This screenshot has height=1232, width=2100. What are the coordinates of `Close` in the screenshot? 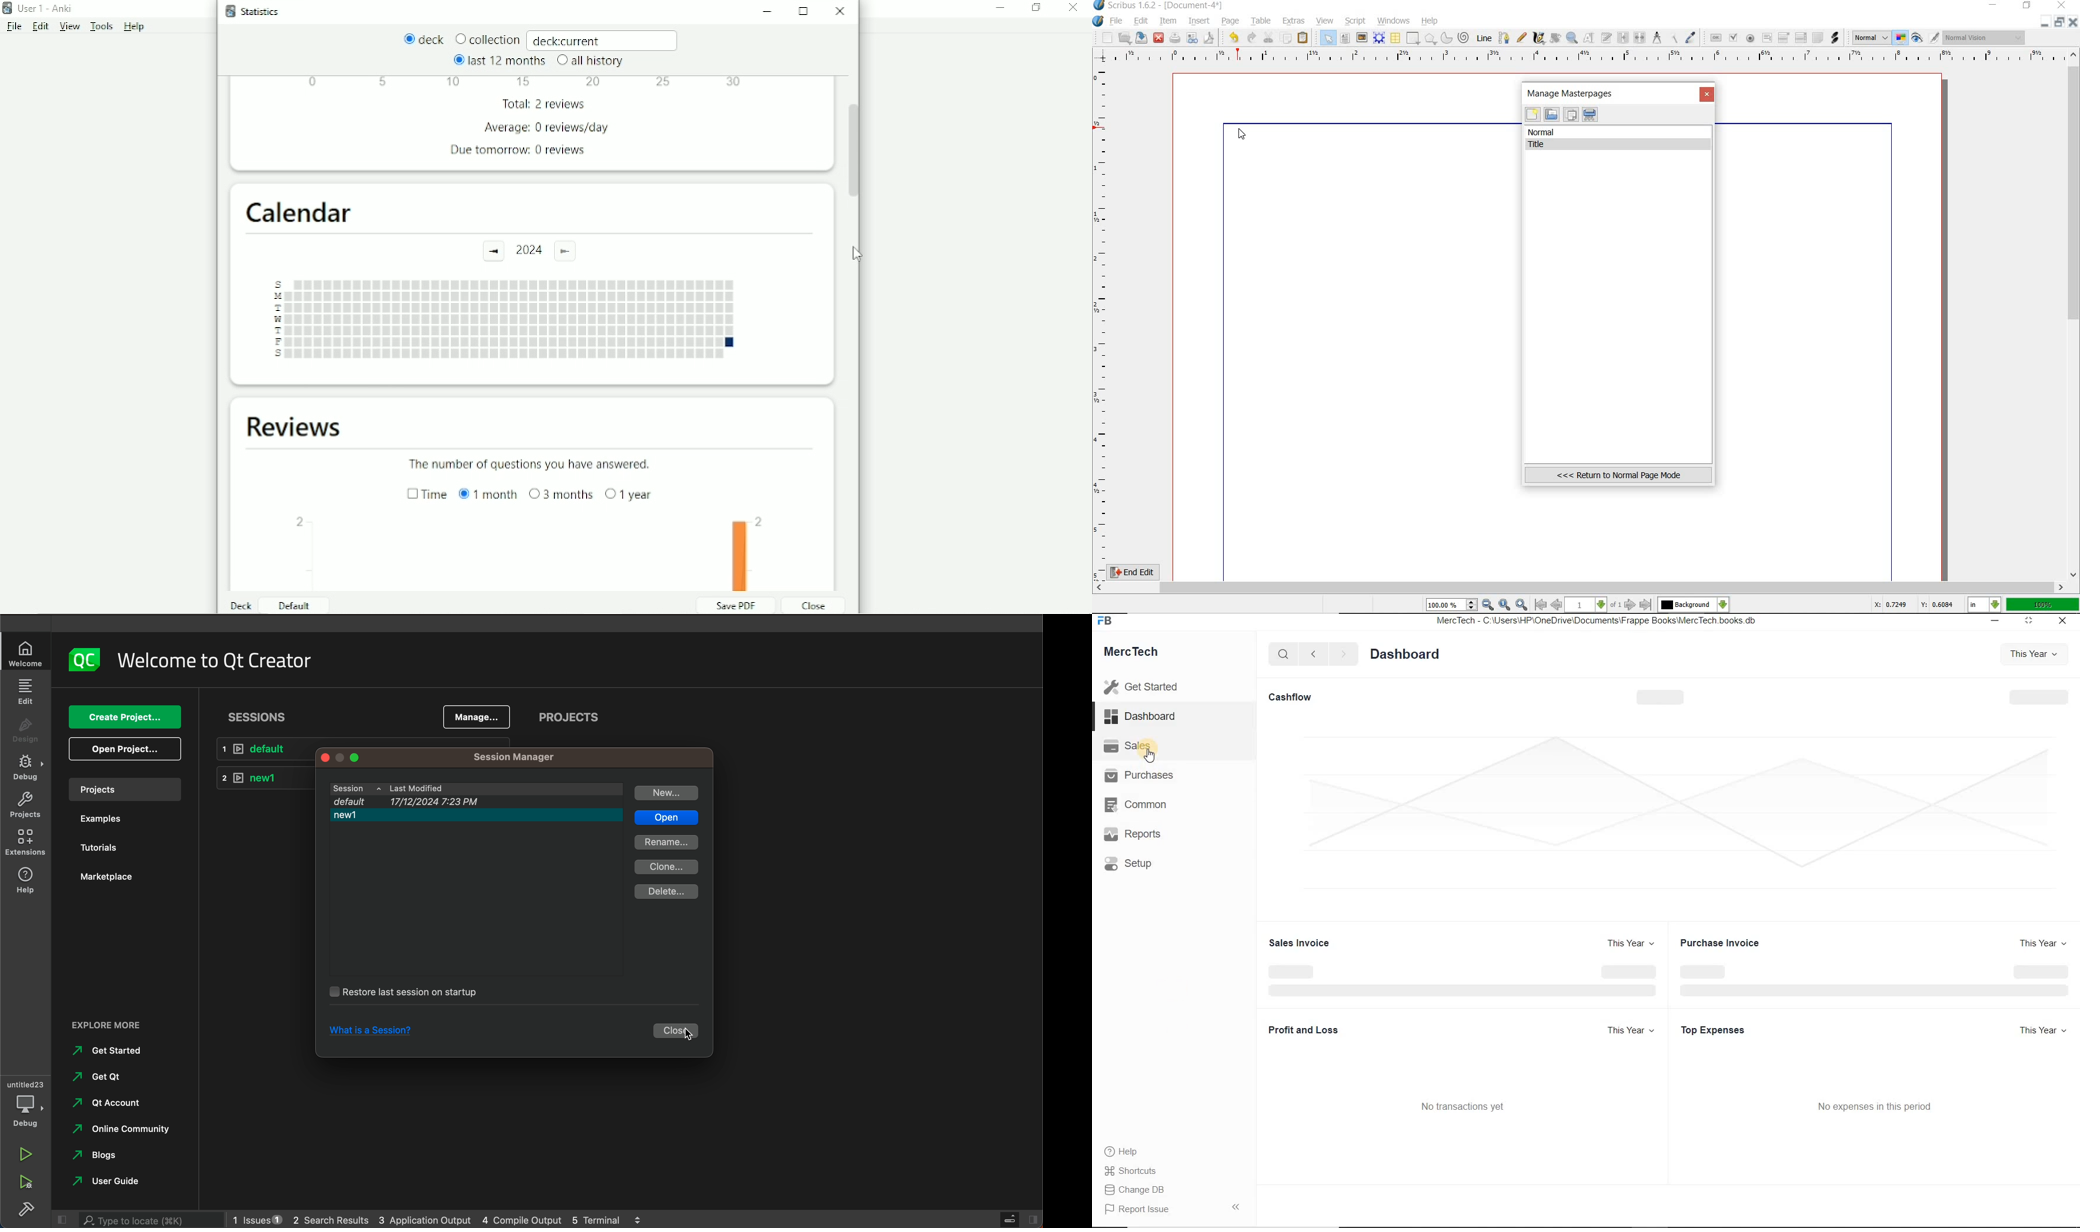 It's located at (1076, 8).